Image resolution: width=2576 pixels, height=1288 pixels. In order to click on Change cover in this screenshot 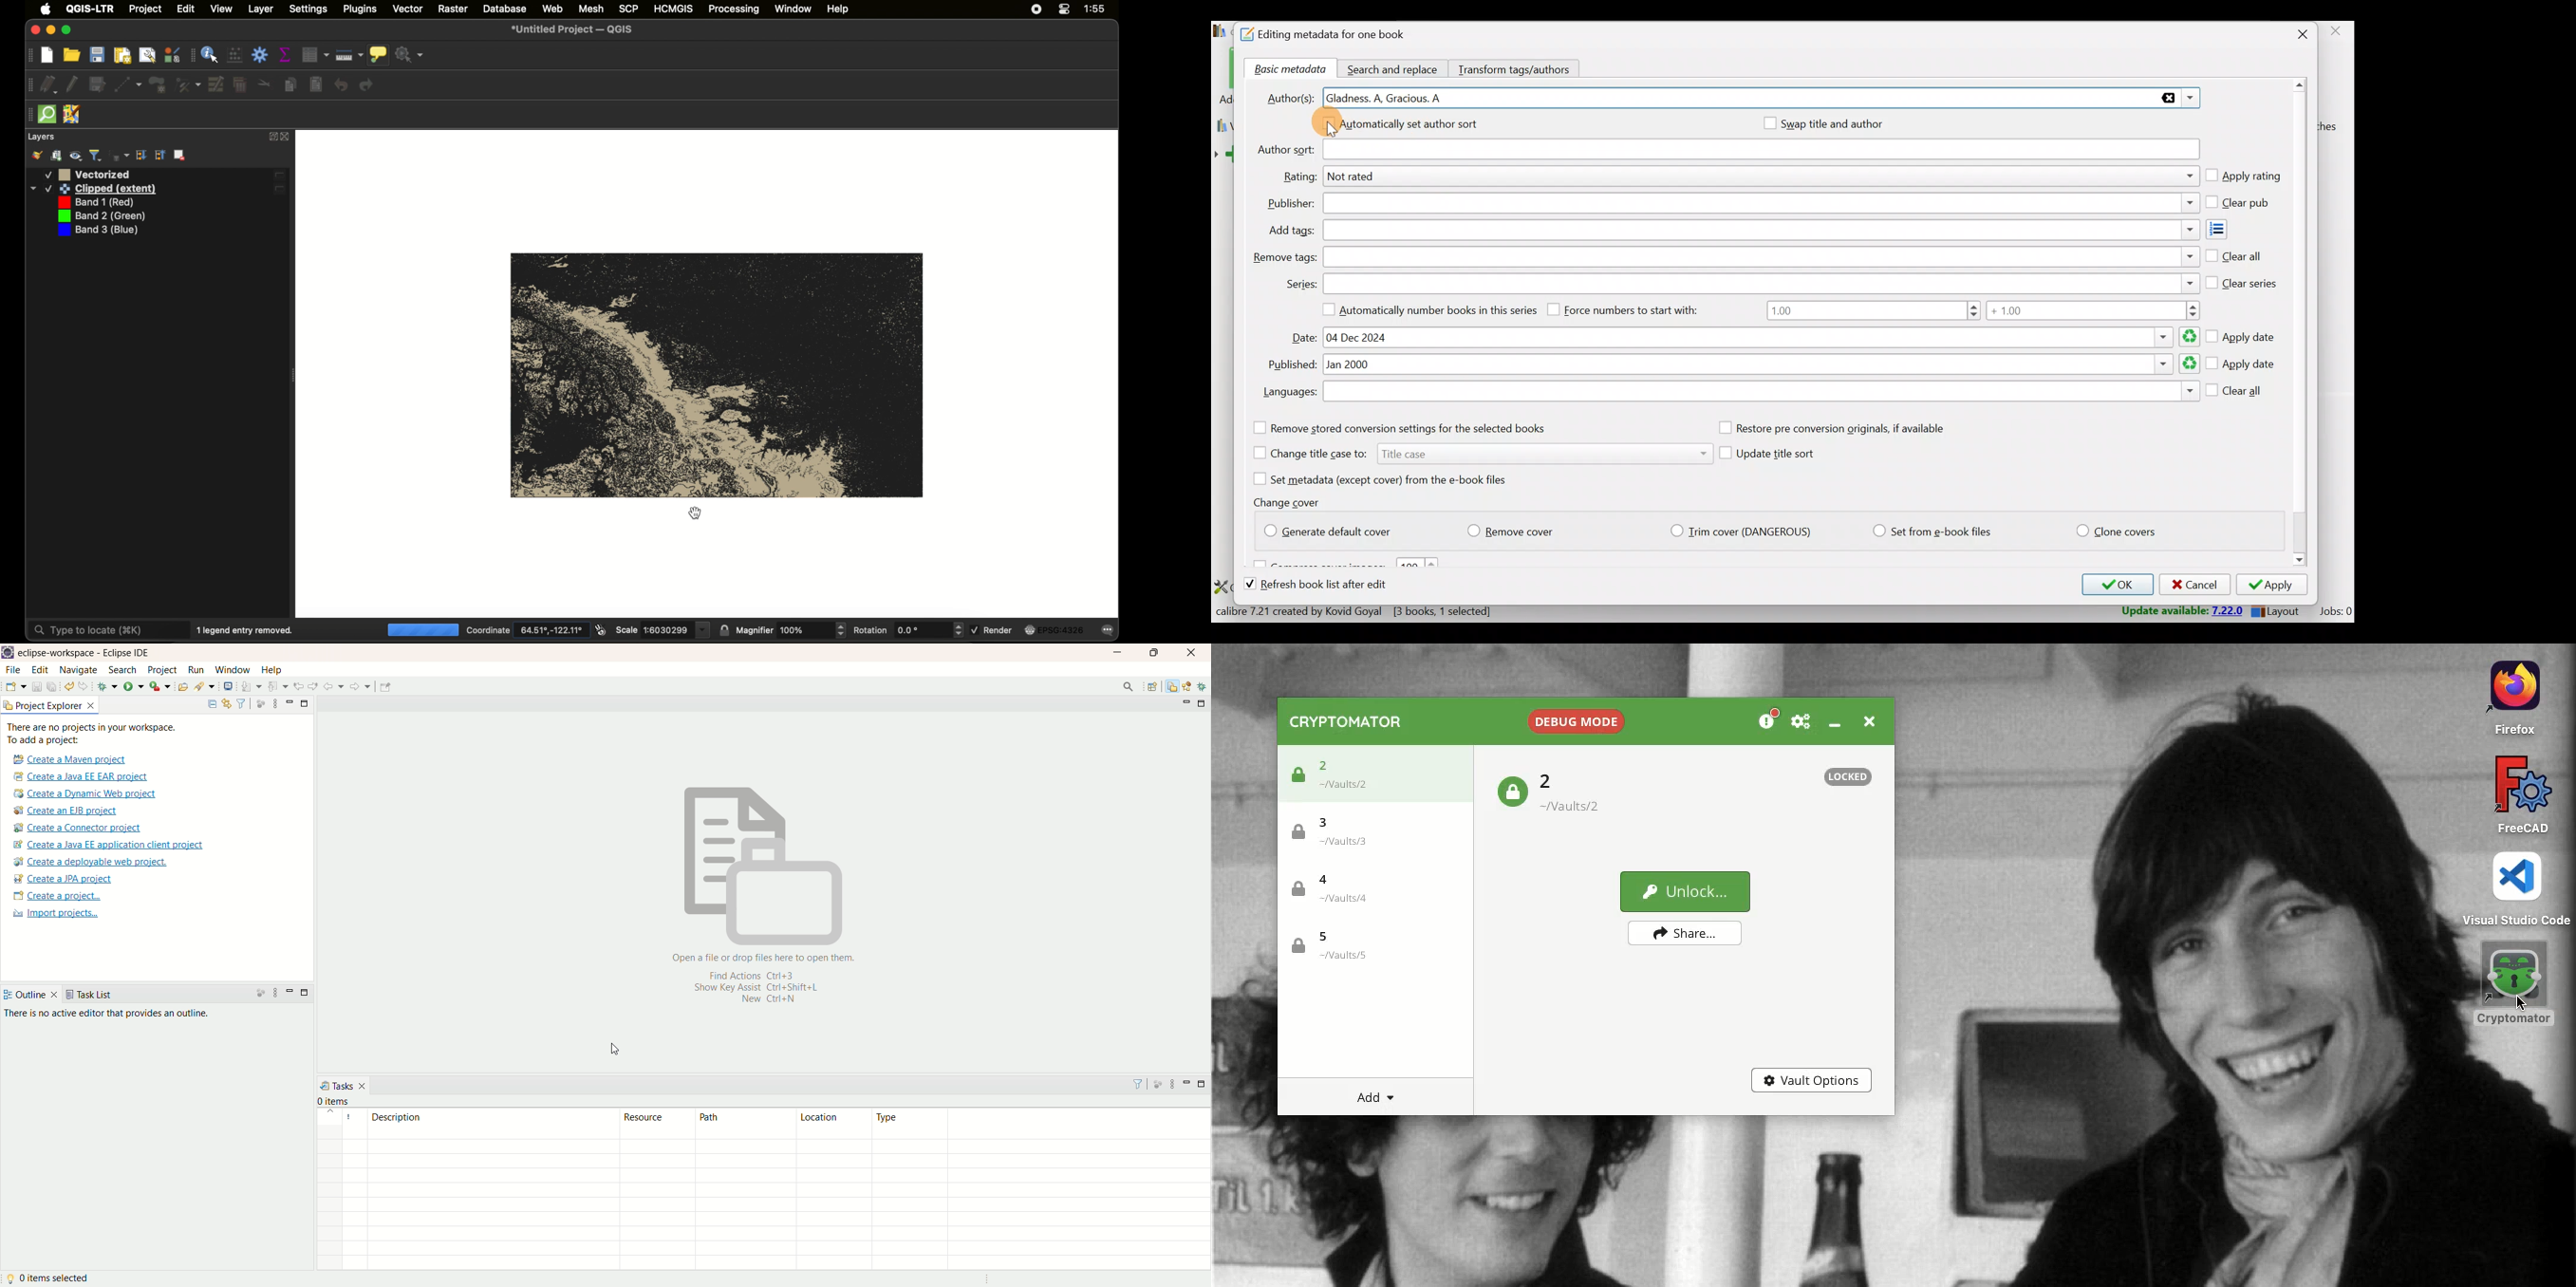, I will do `click(1291, 502)`.